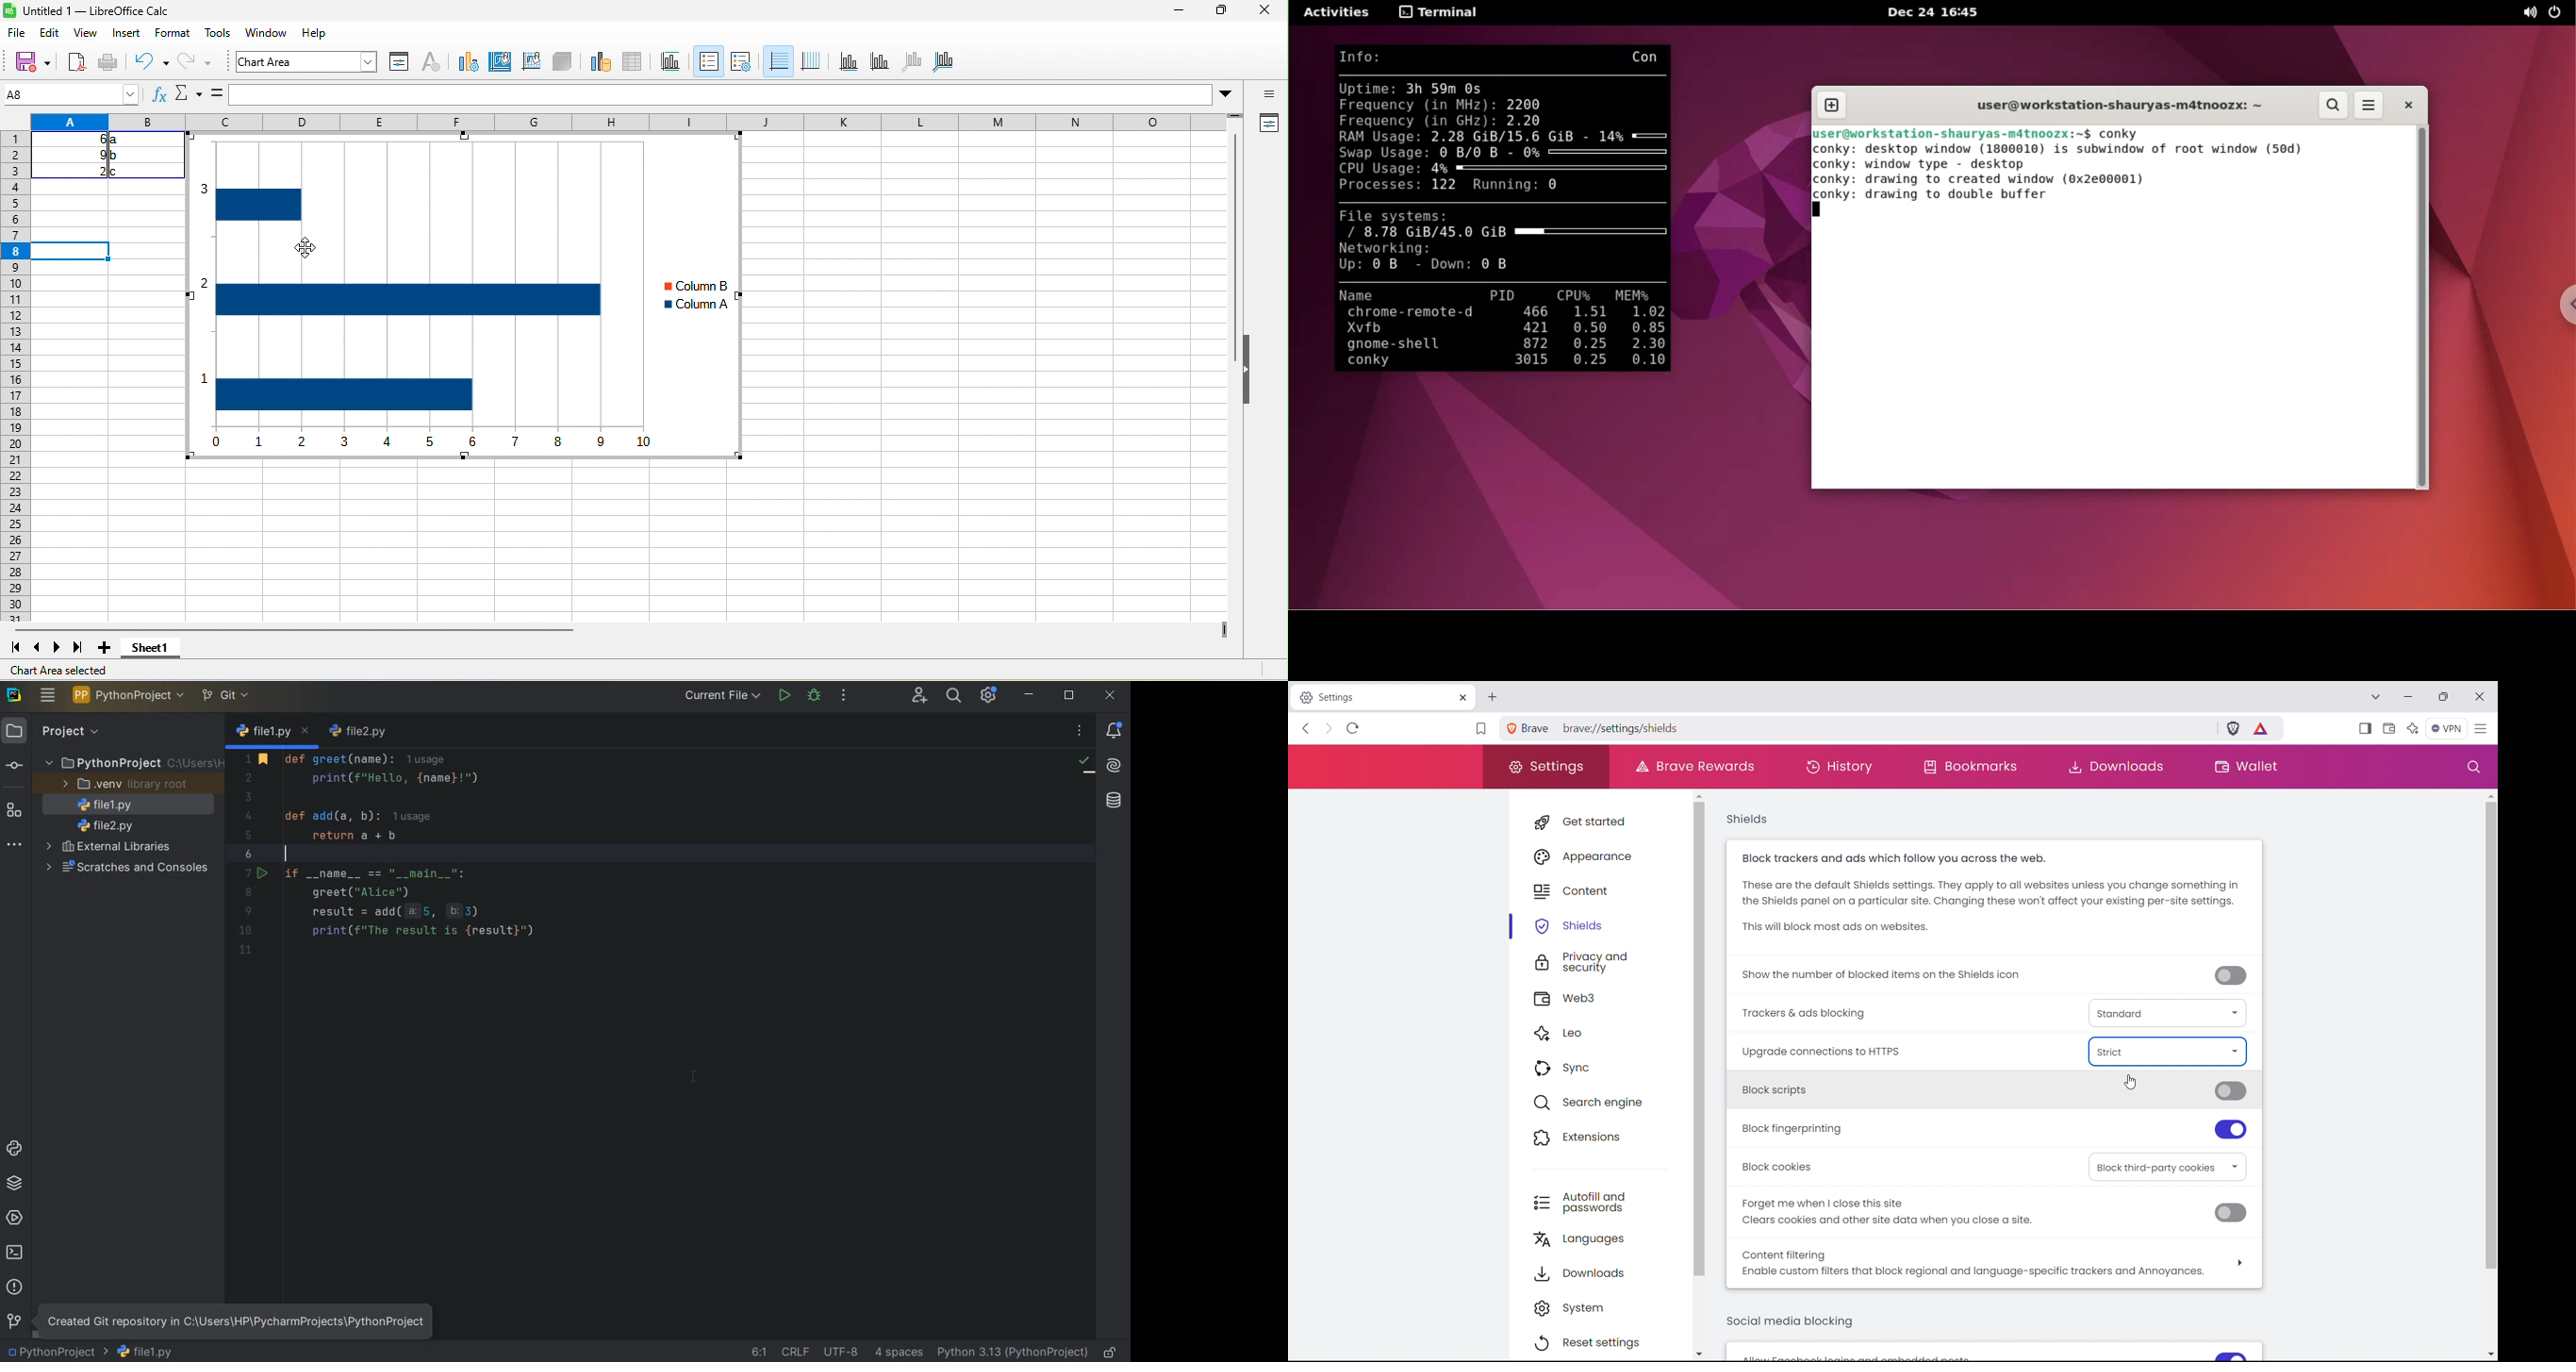  Describe the element at coordinates (15, 766) in the screenshot. I see `version control` at that location.